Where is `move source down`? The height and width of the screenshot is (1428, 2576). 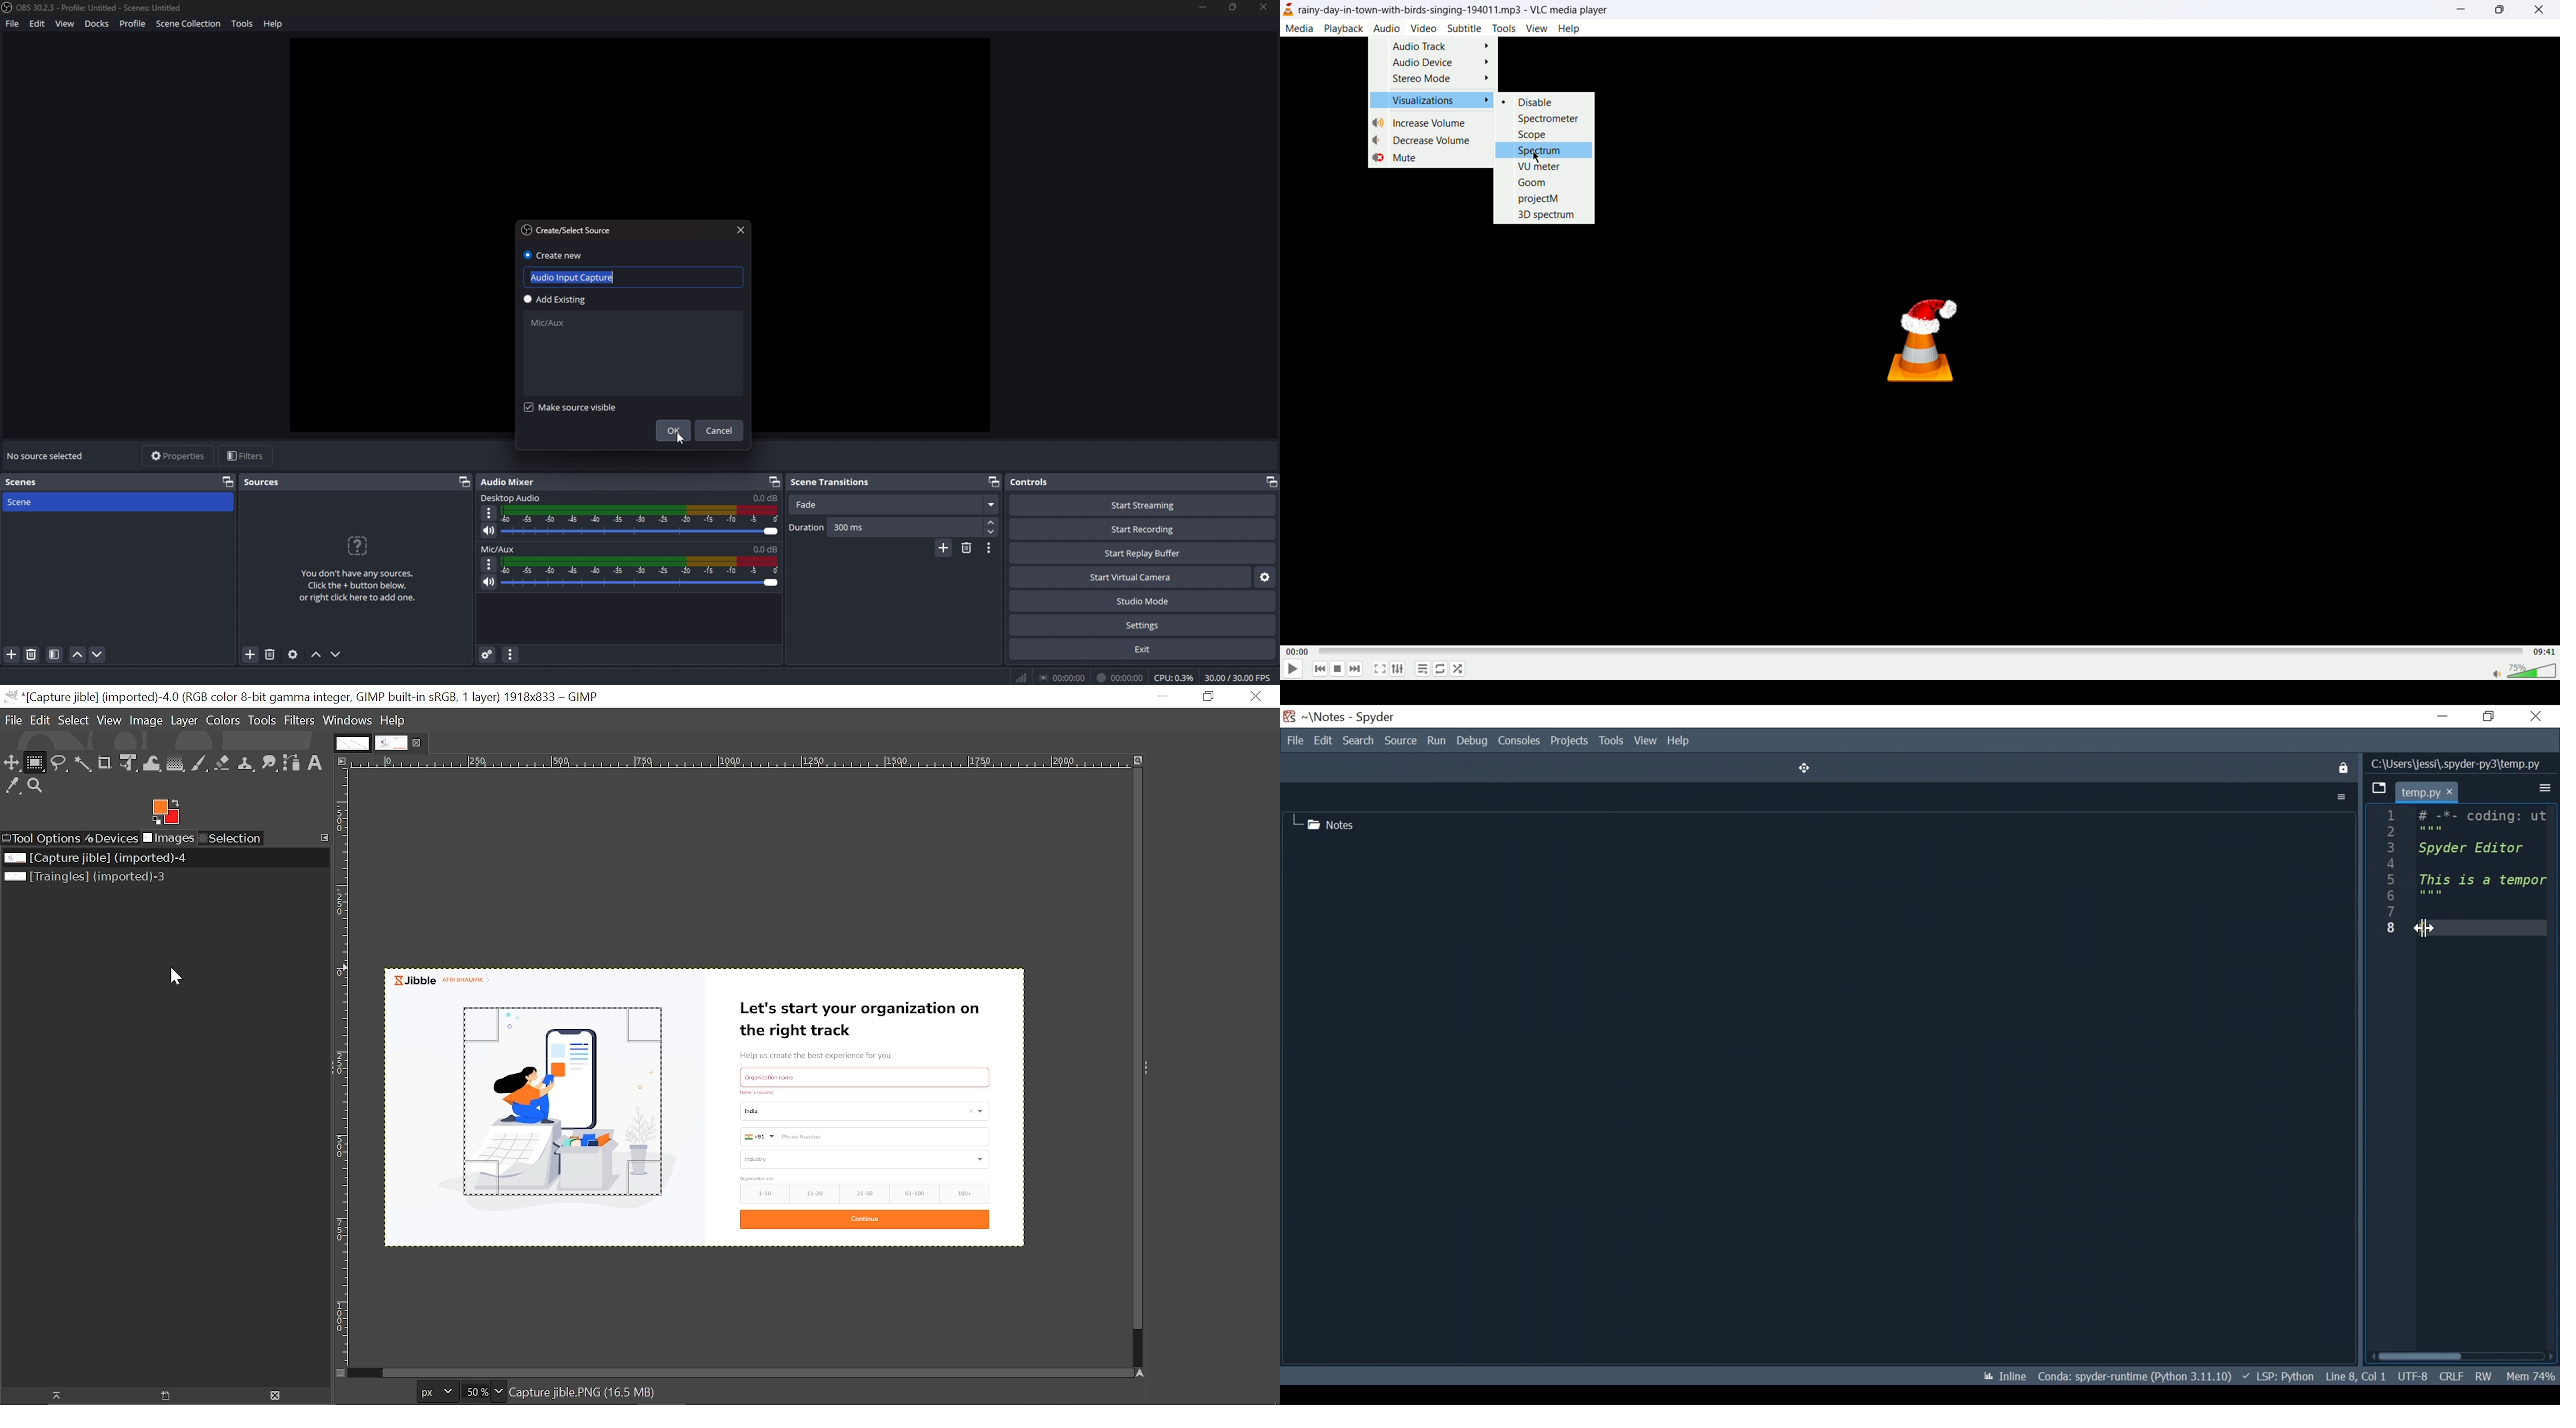
move source down is located at coordinates (335, 655).